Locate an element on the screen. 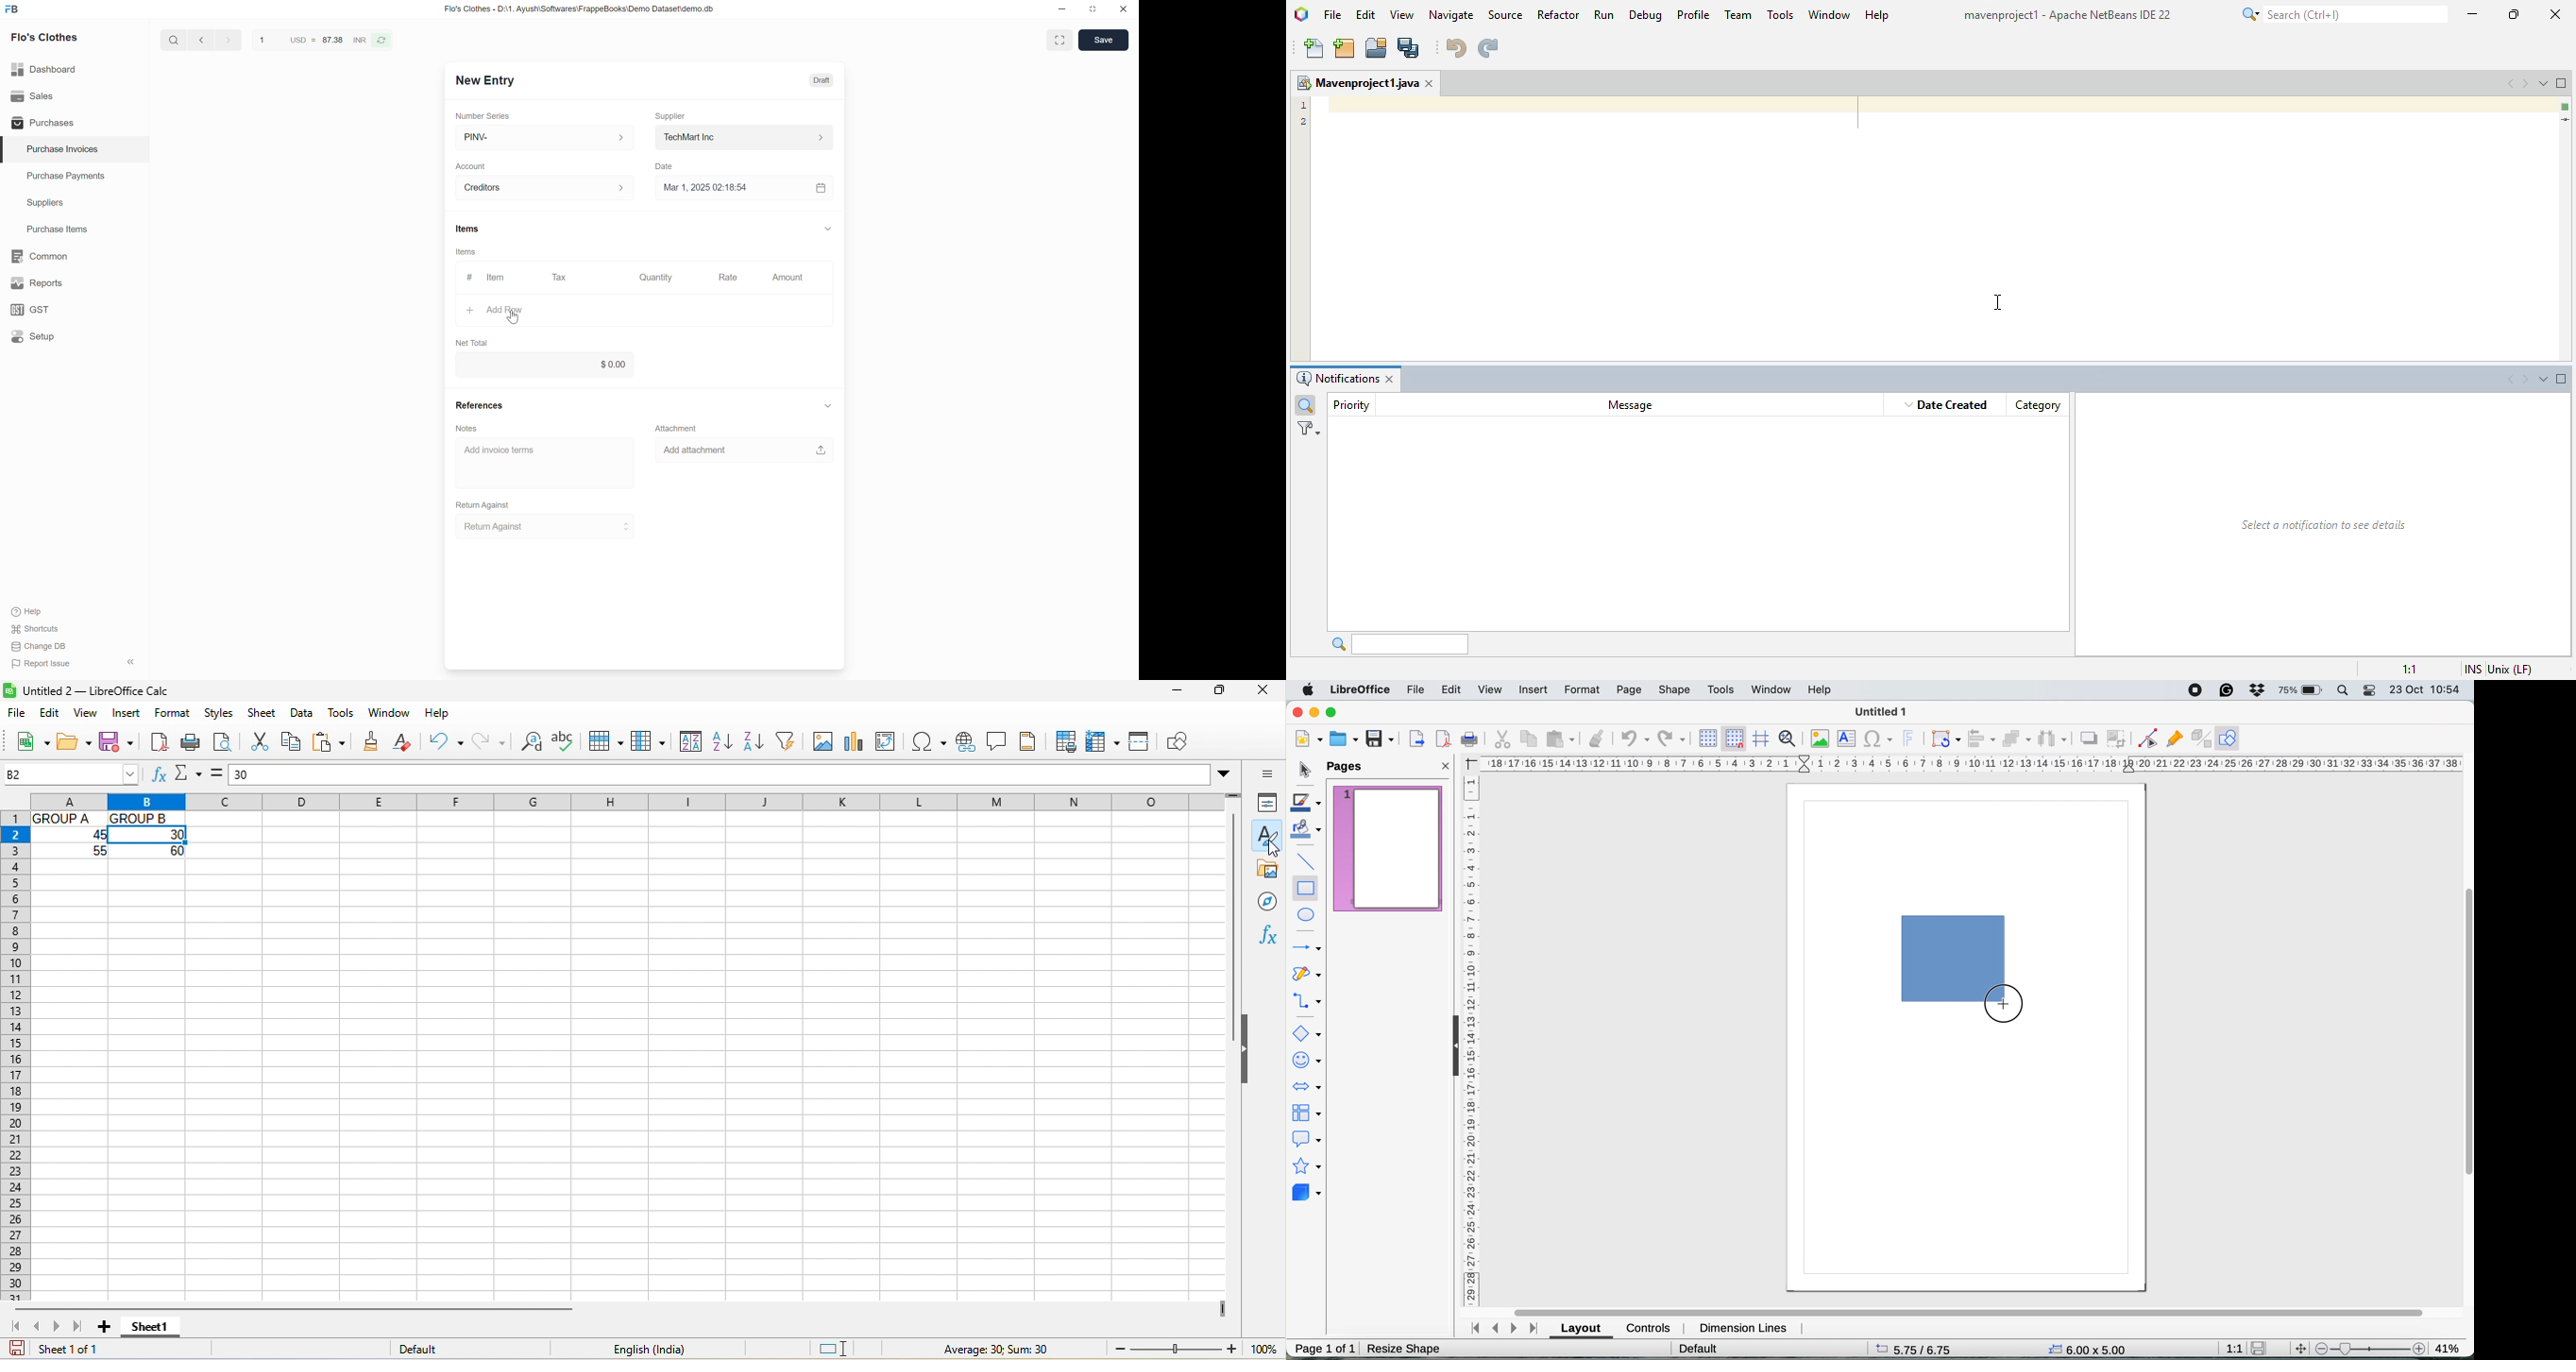  system logo is located at coordinates (1306, 692).